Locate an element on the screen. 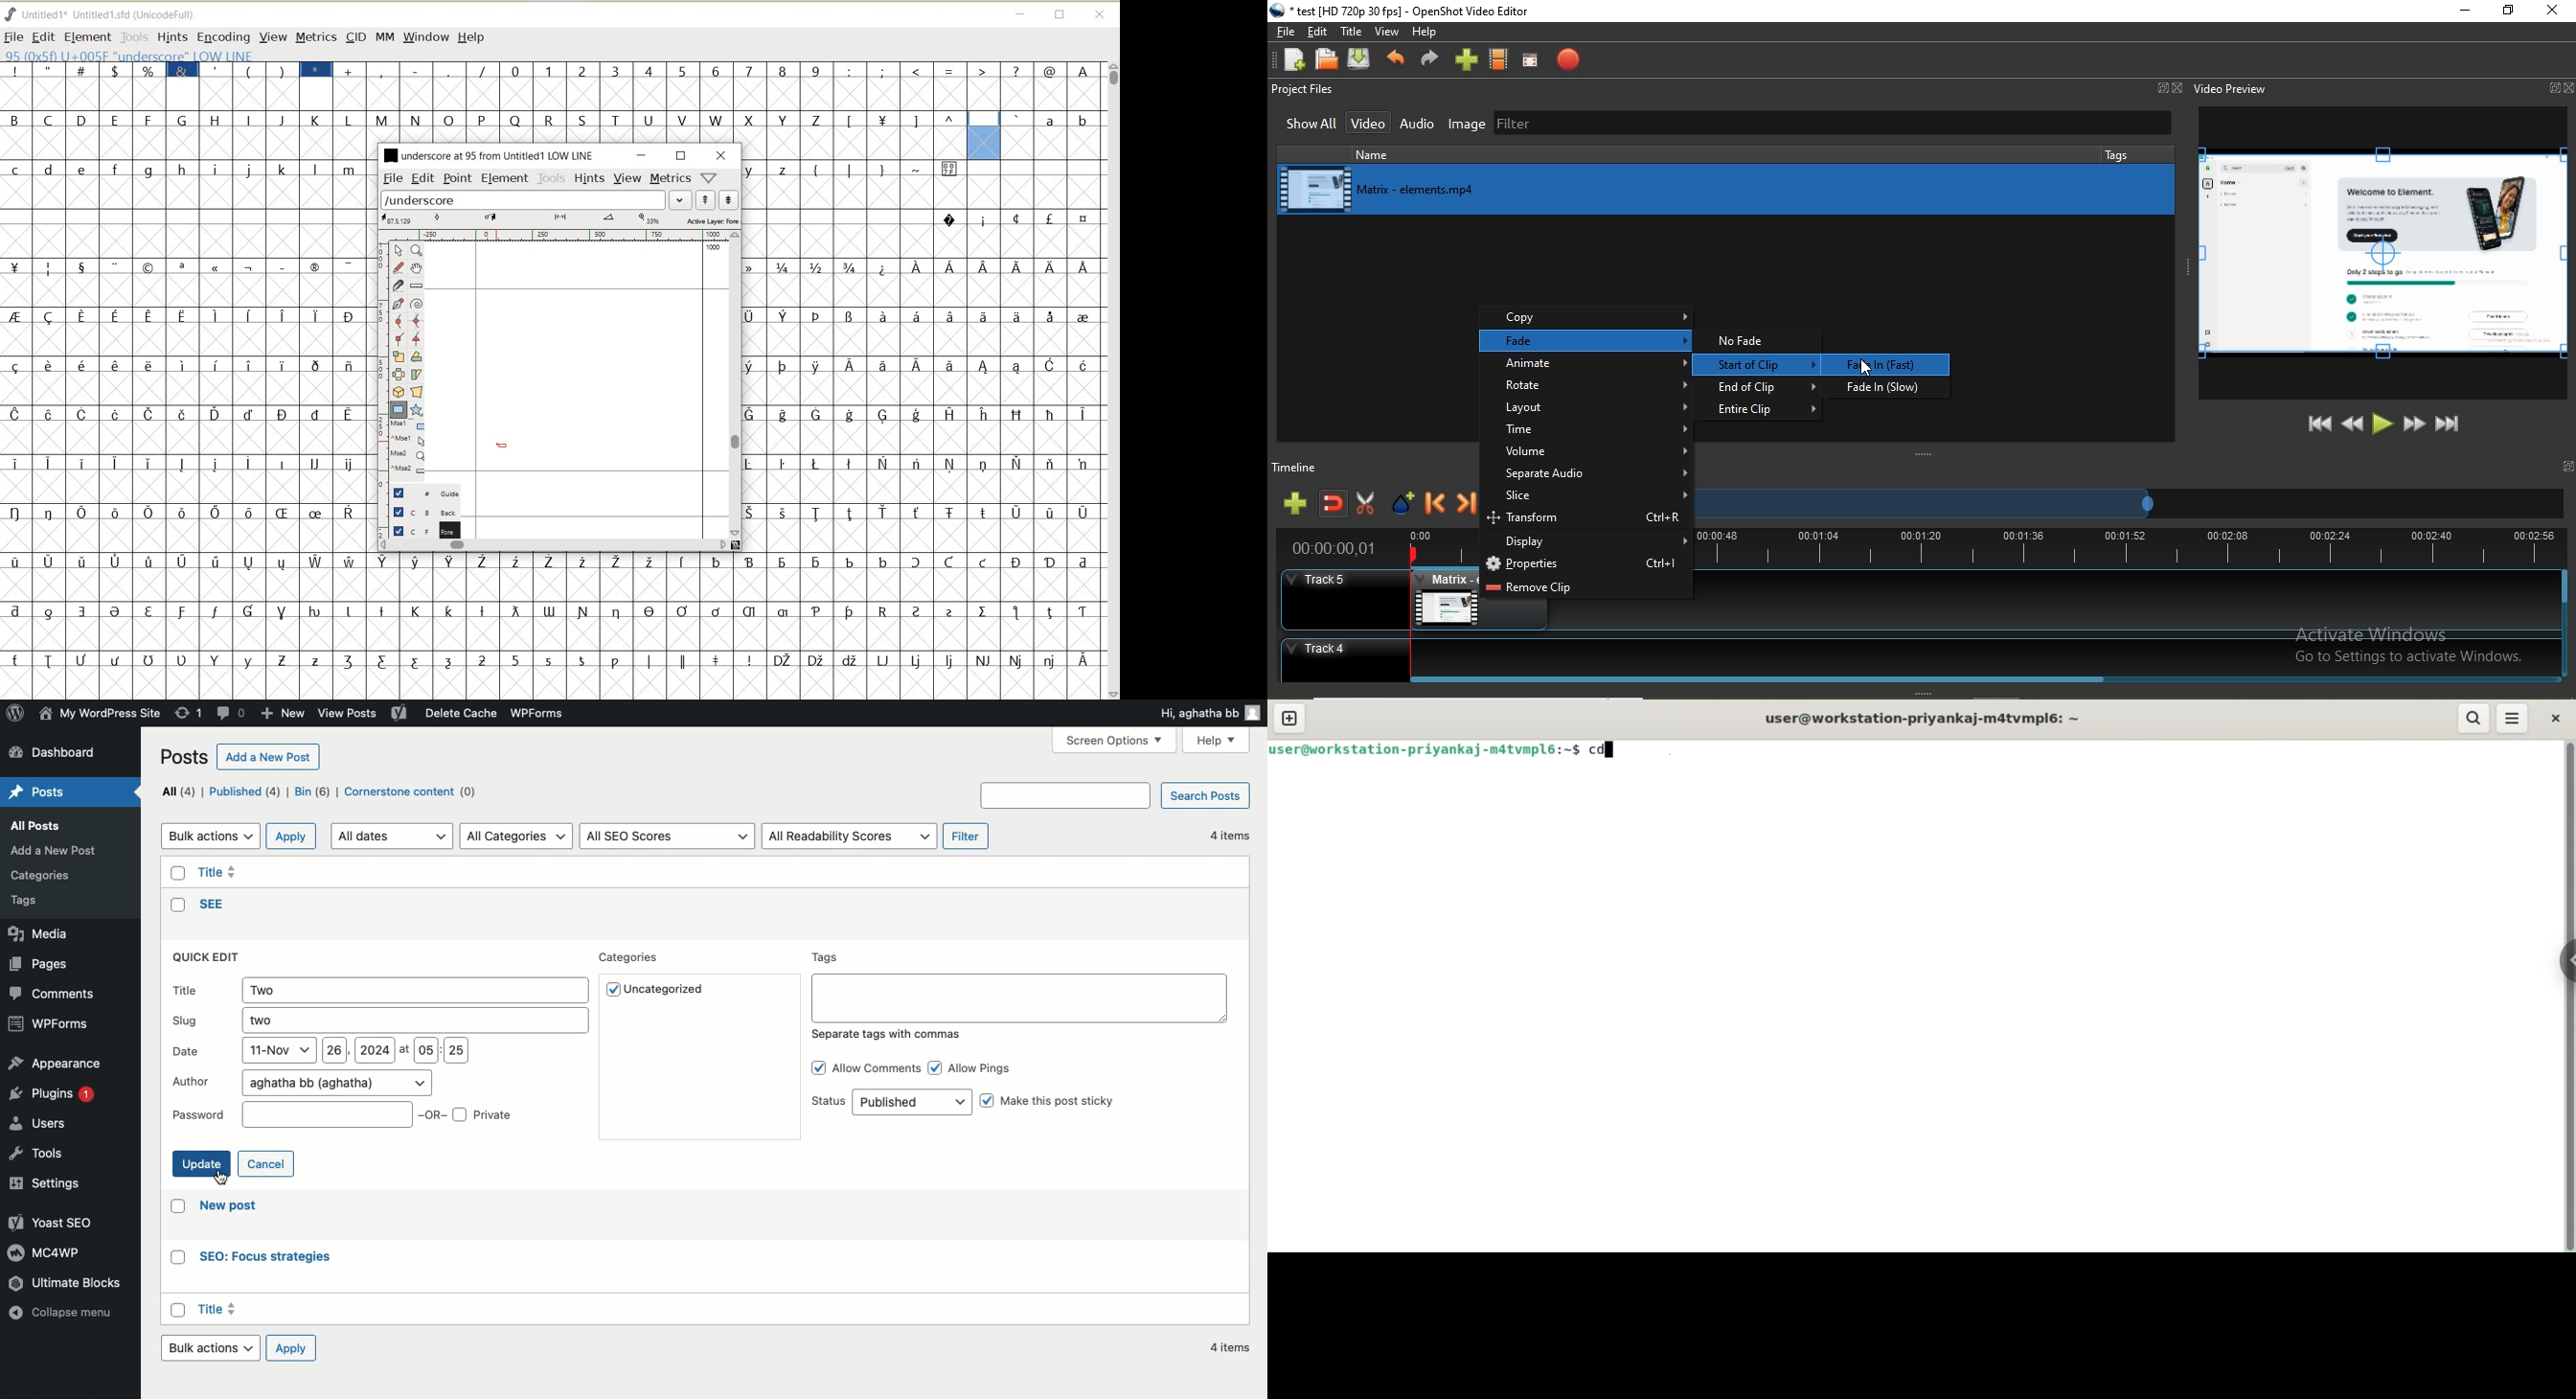 The width and height of the screenshot is (2576, 1400). Apply is located at coordinates (298, 1348).